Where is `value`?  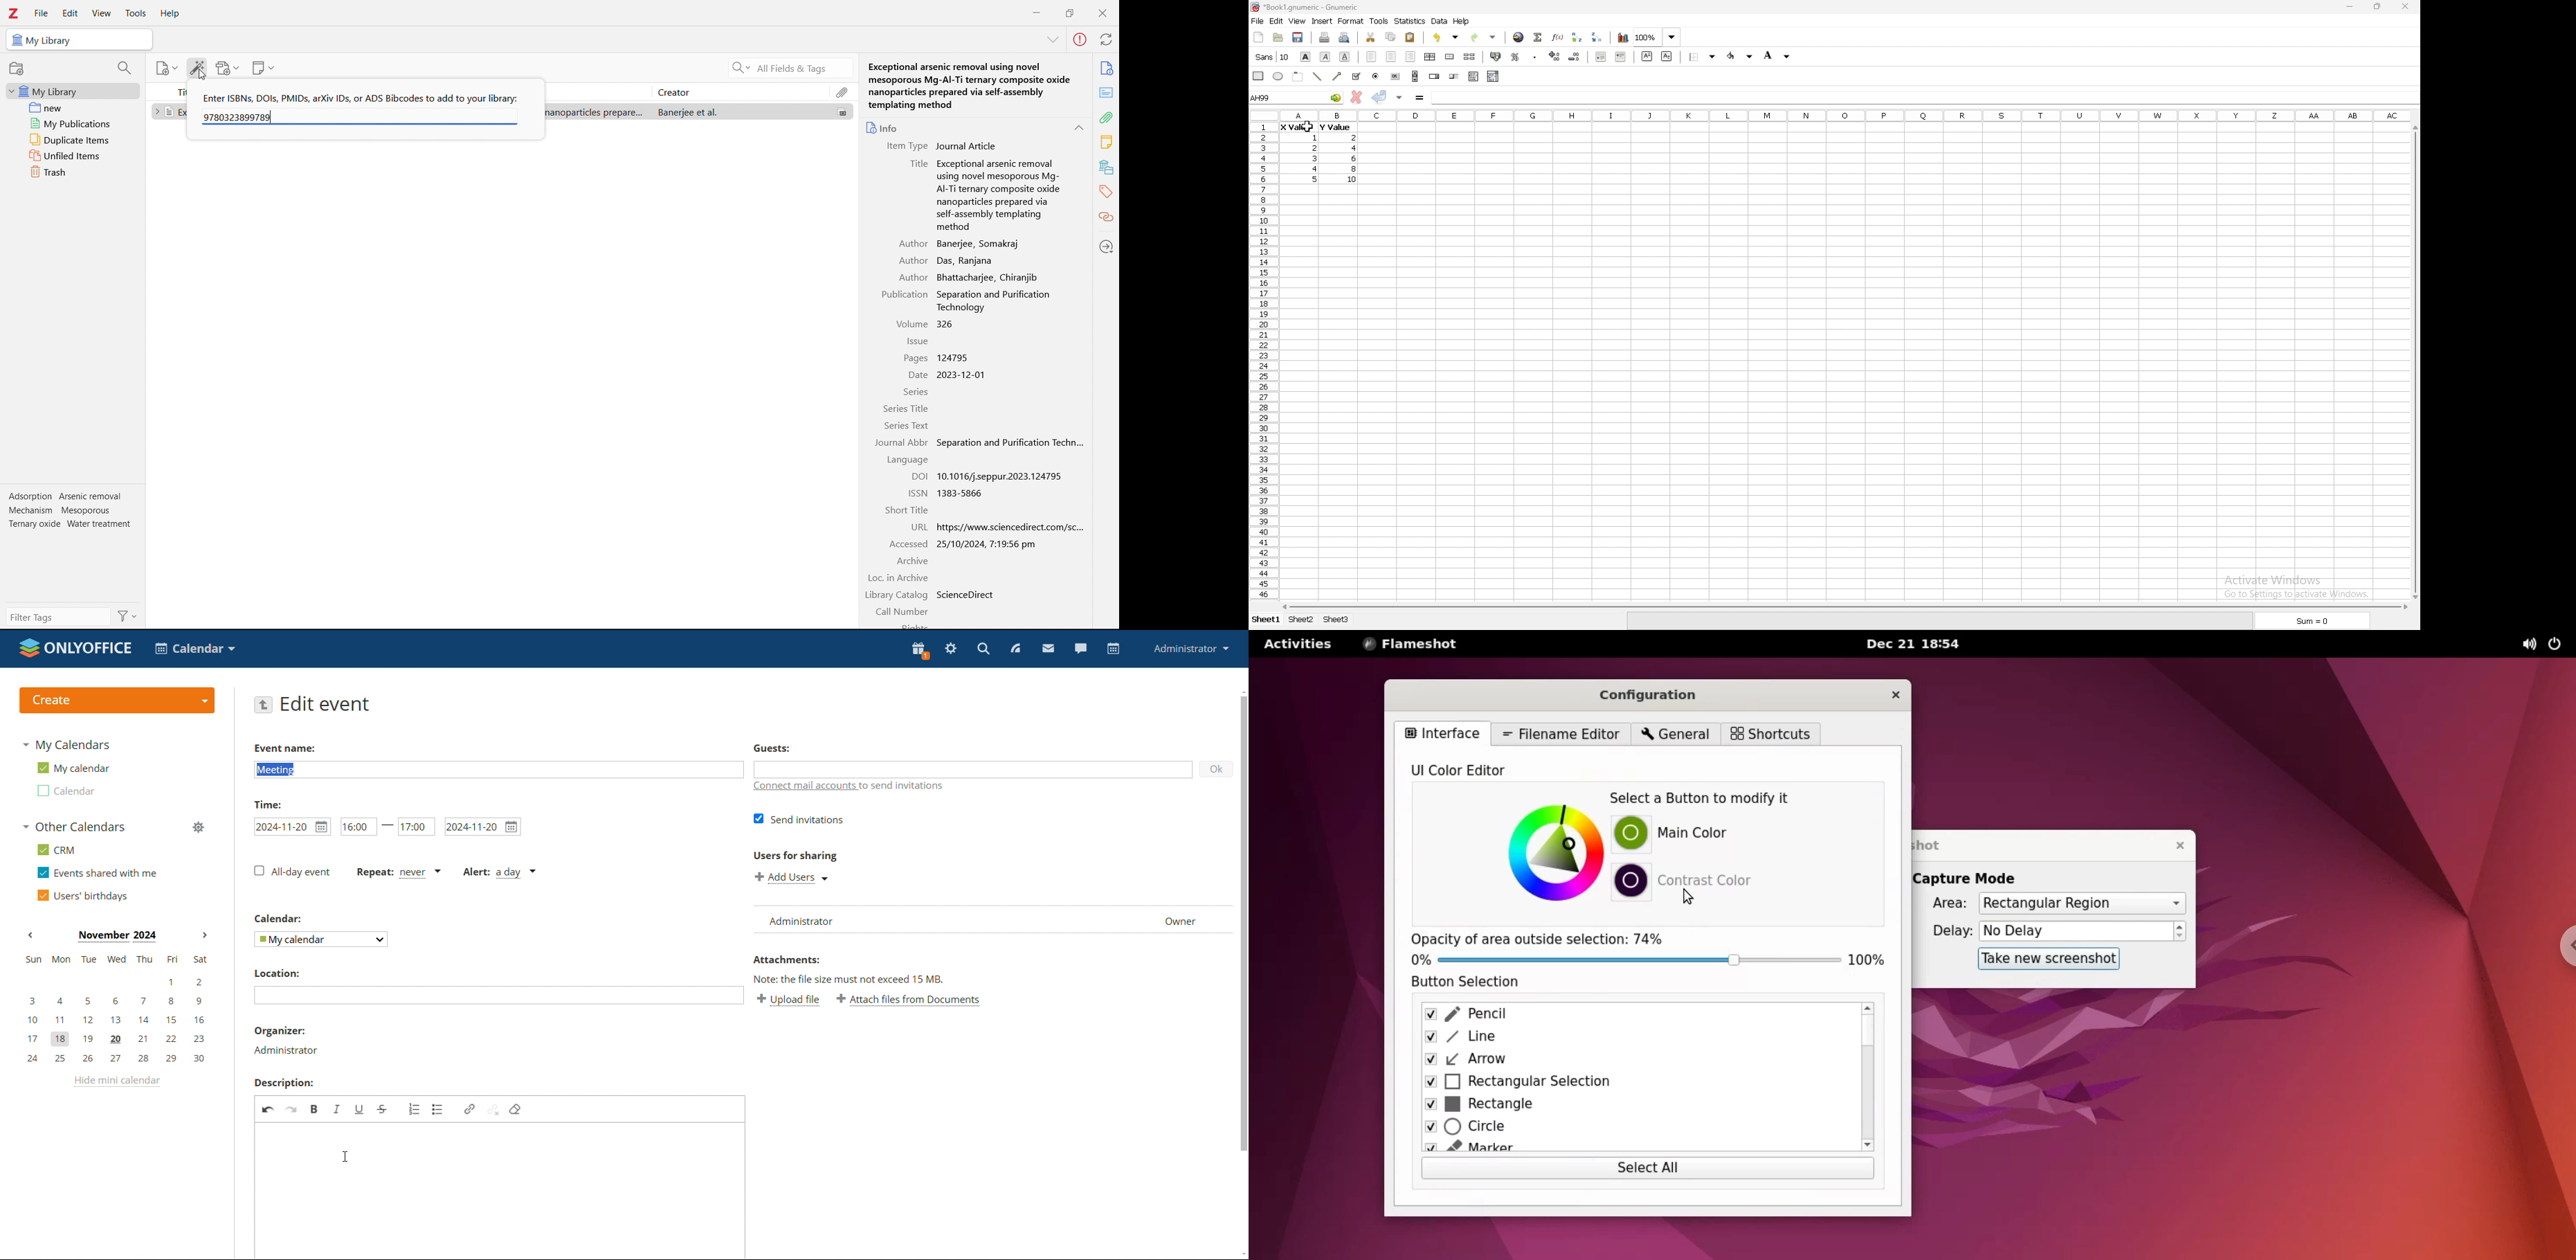
value is located at coordinates (1316, 179).